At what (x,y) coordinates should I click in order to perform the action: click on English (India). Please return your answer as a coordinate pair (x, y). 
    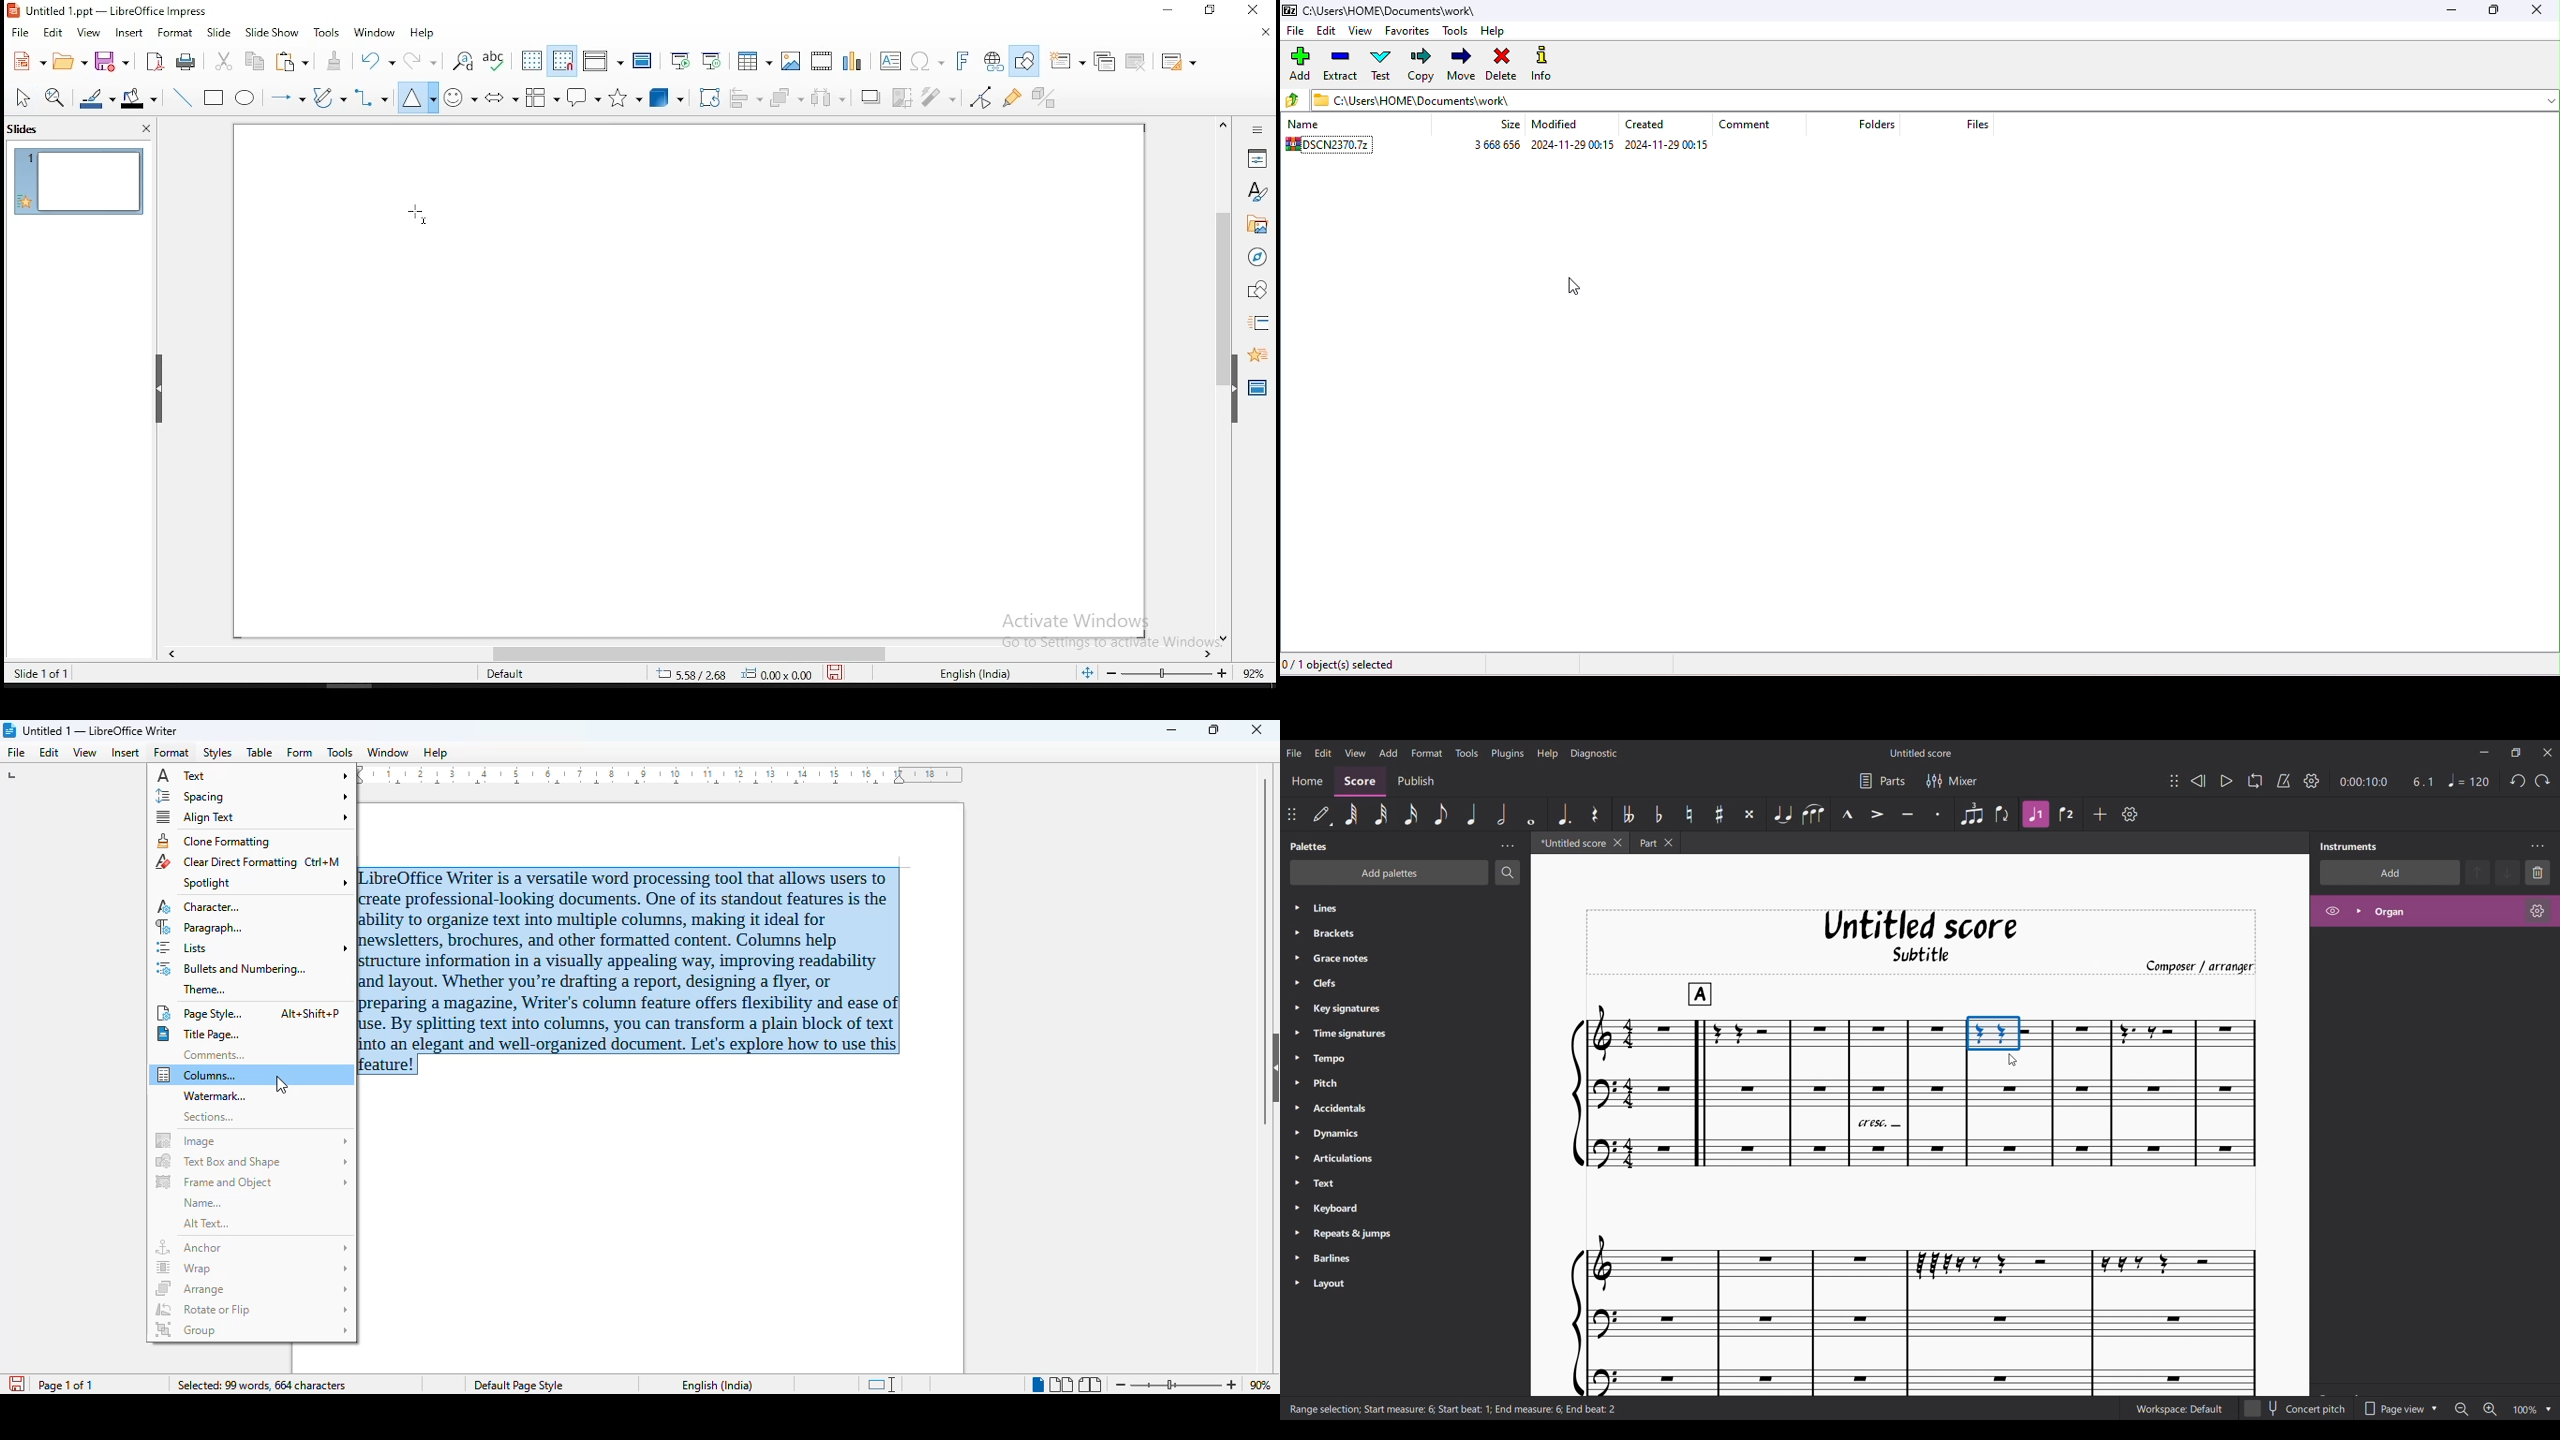
    Looking at the image, I should click on (974, 675).